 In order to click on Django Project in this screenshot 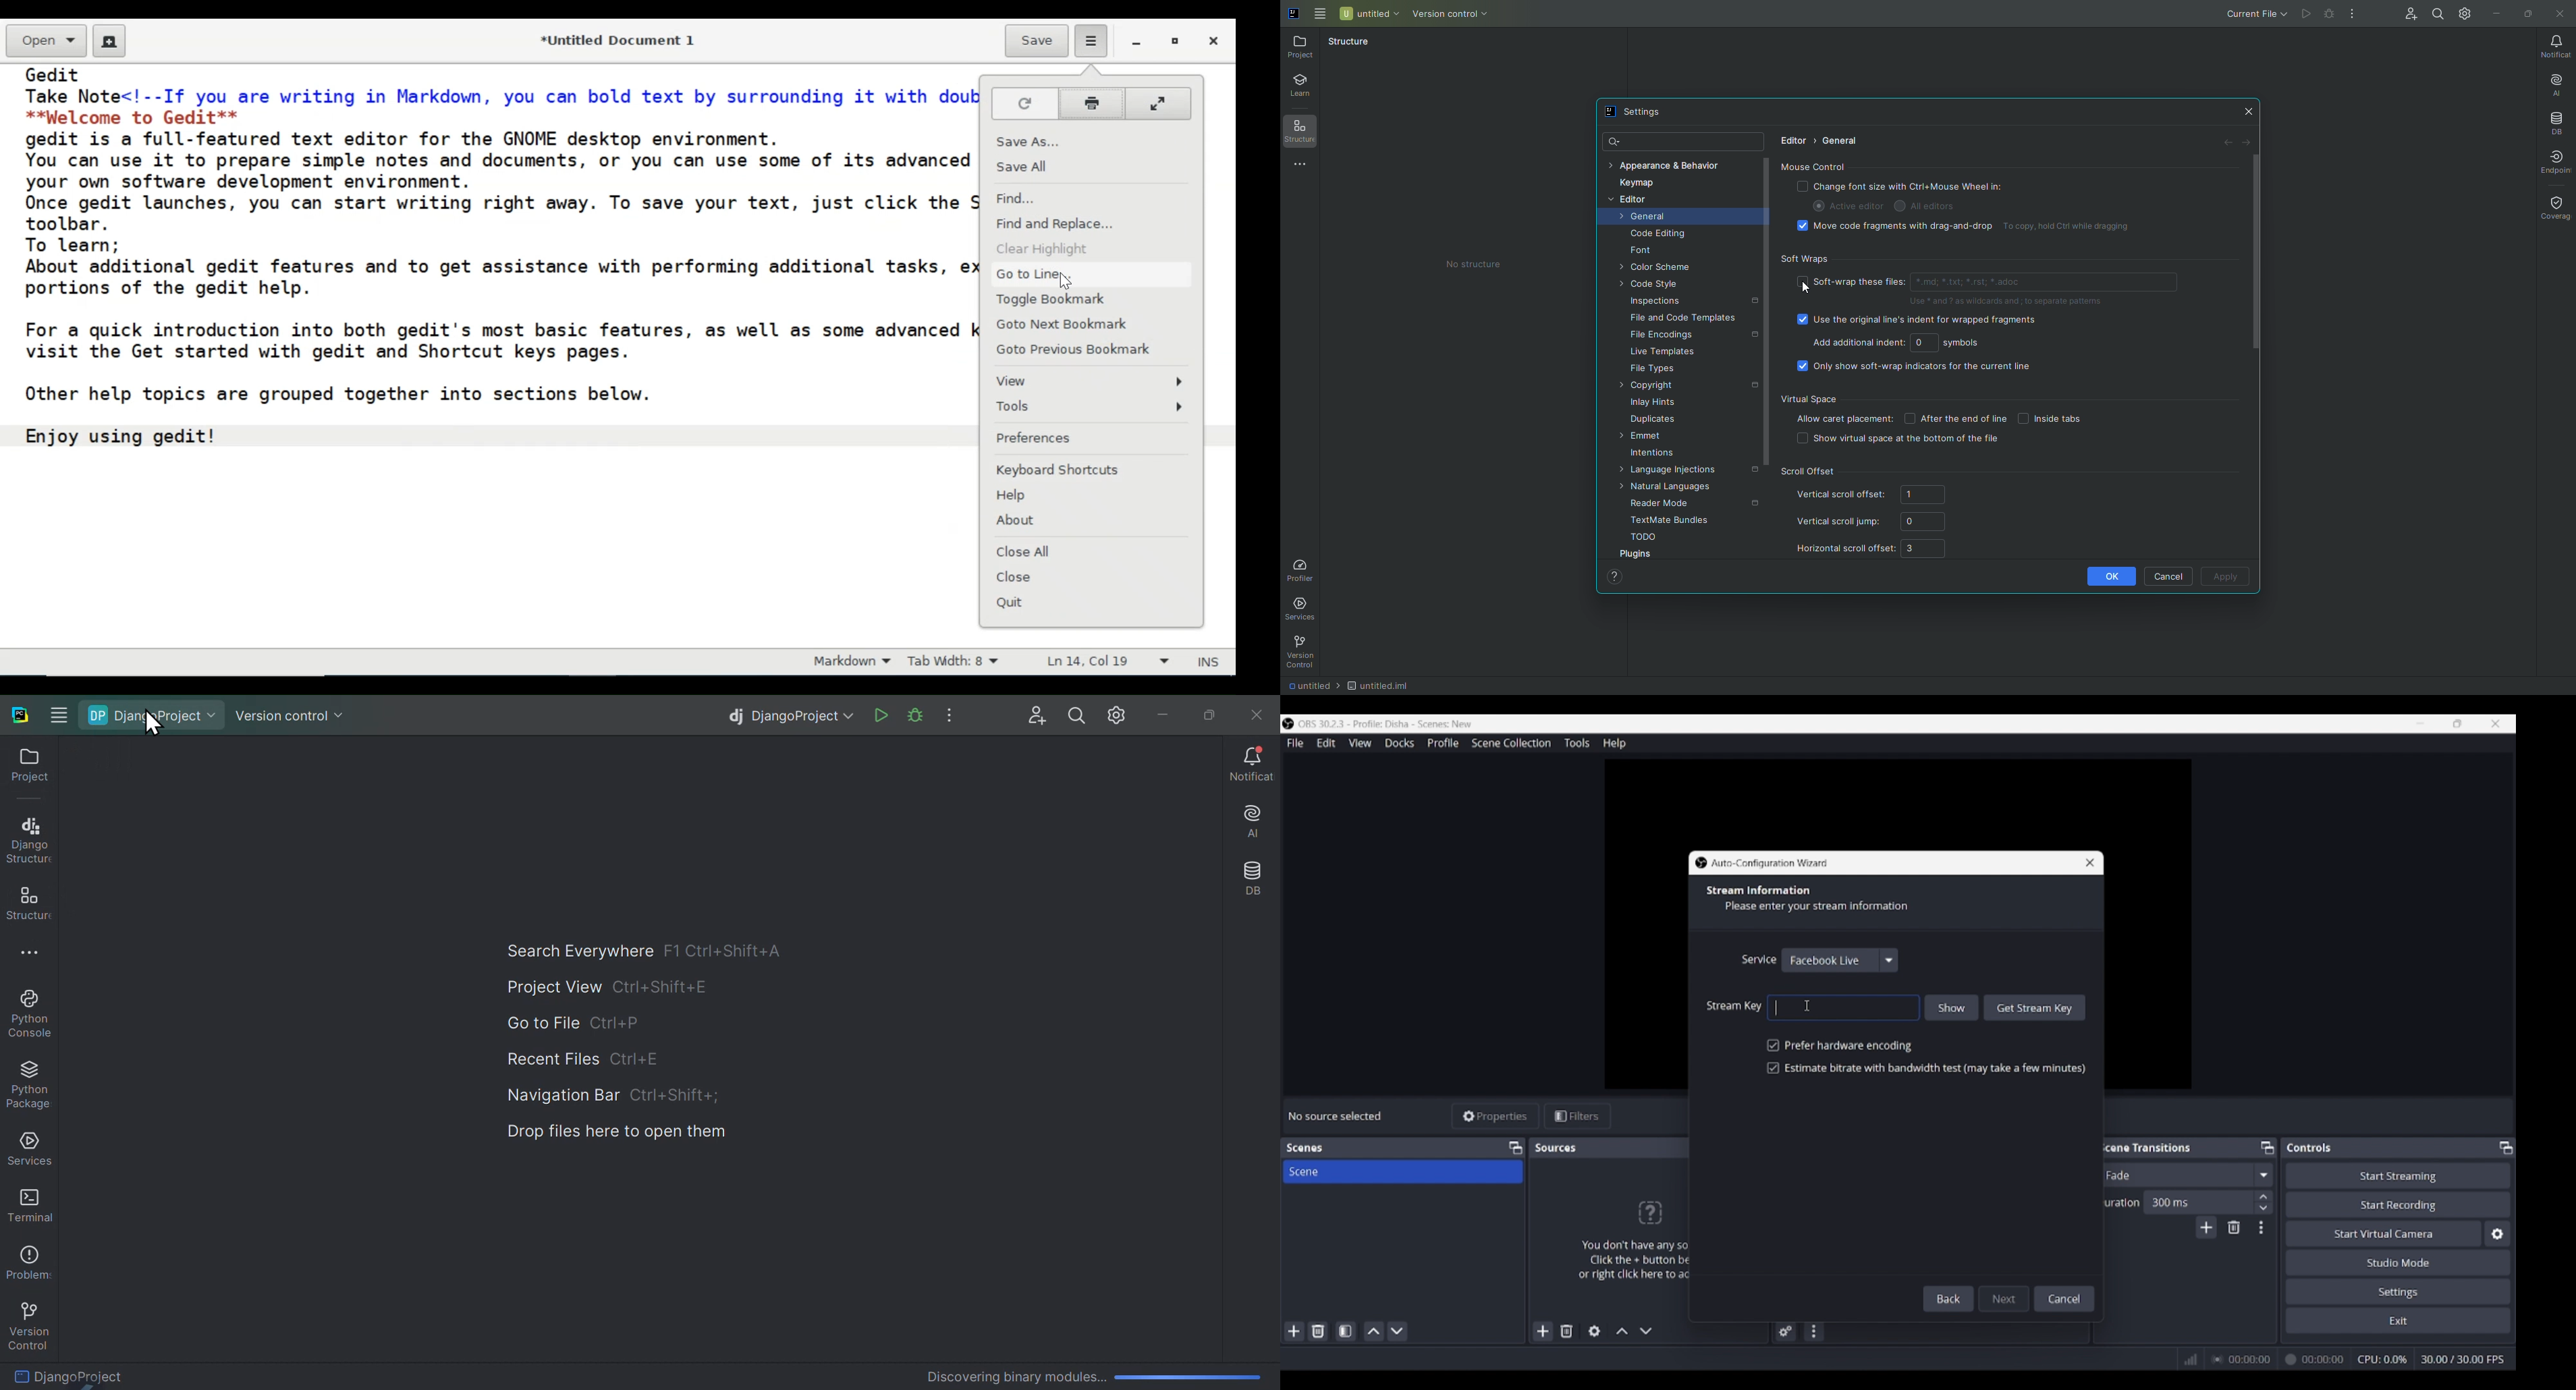, I will do `click(115, 1374)`.